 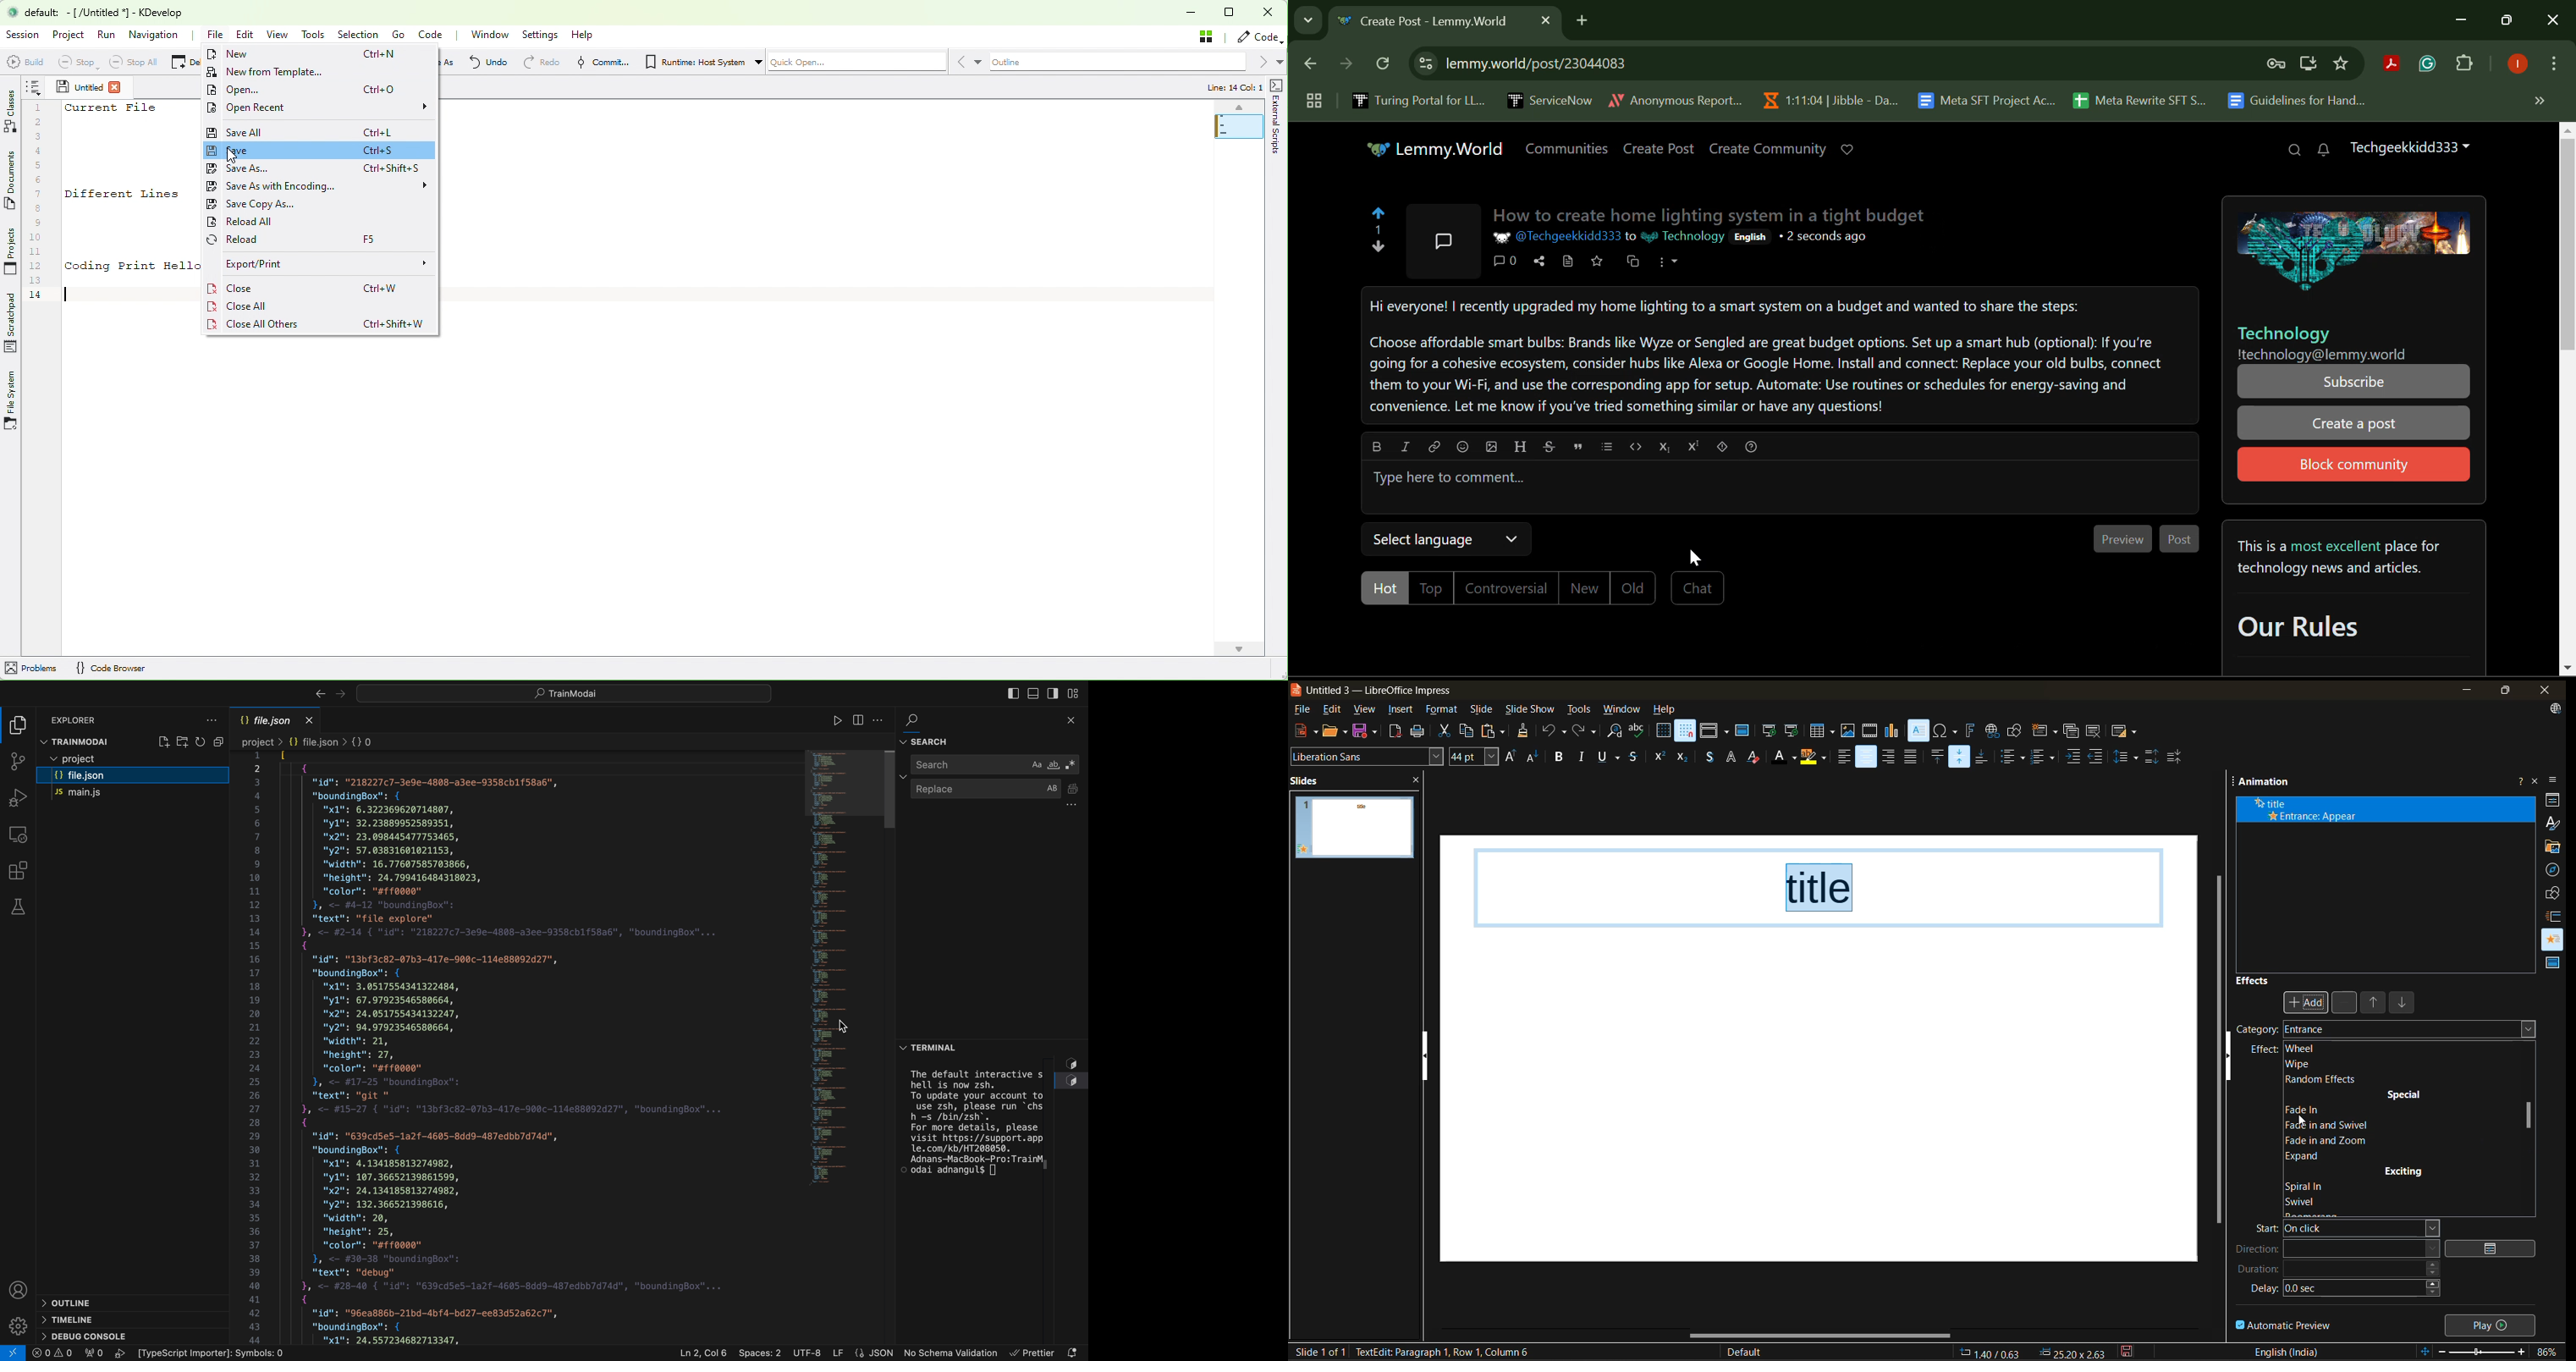 I want to click on insert image, so click(x=1851, y=731).